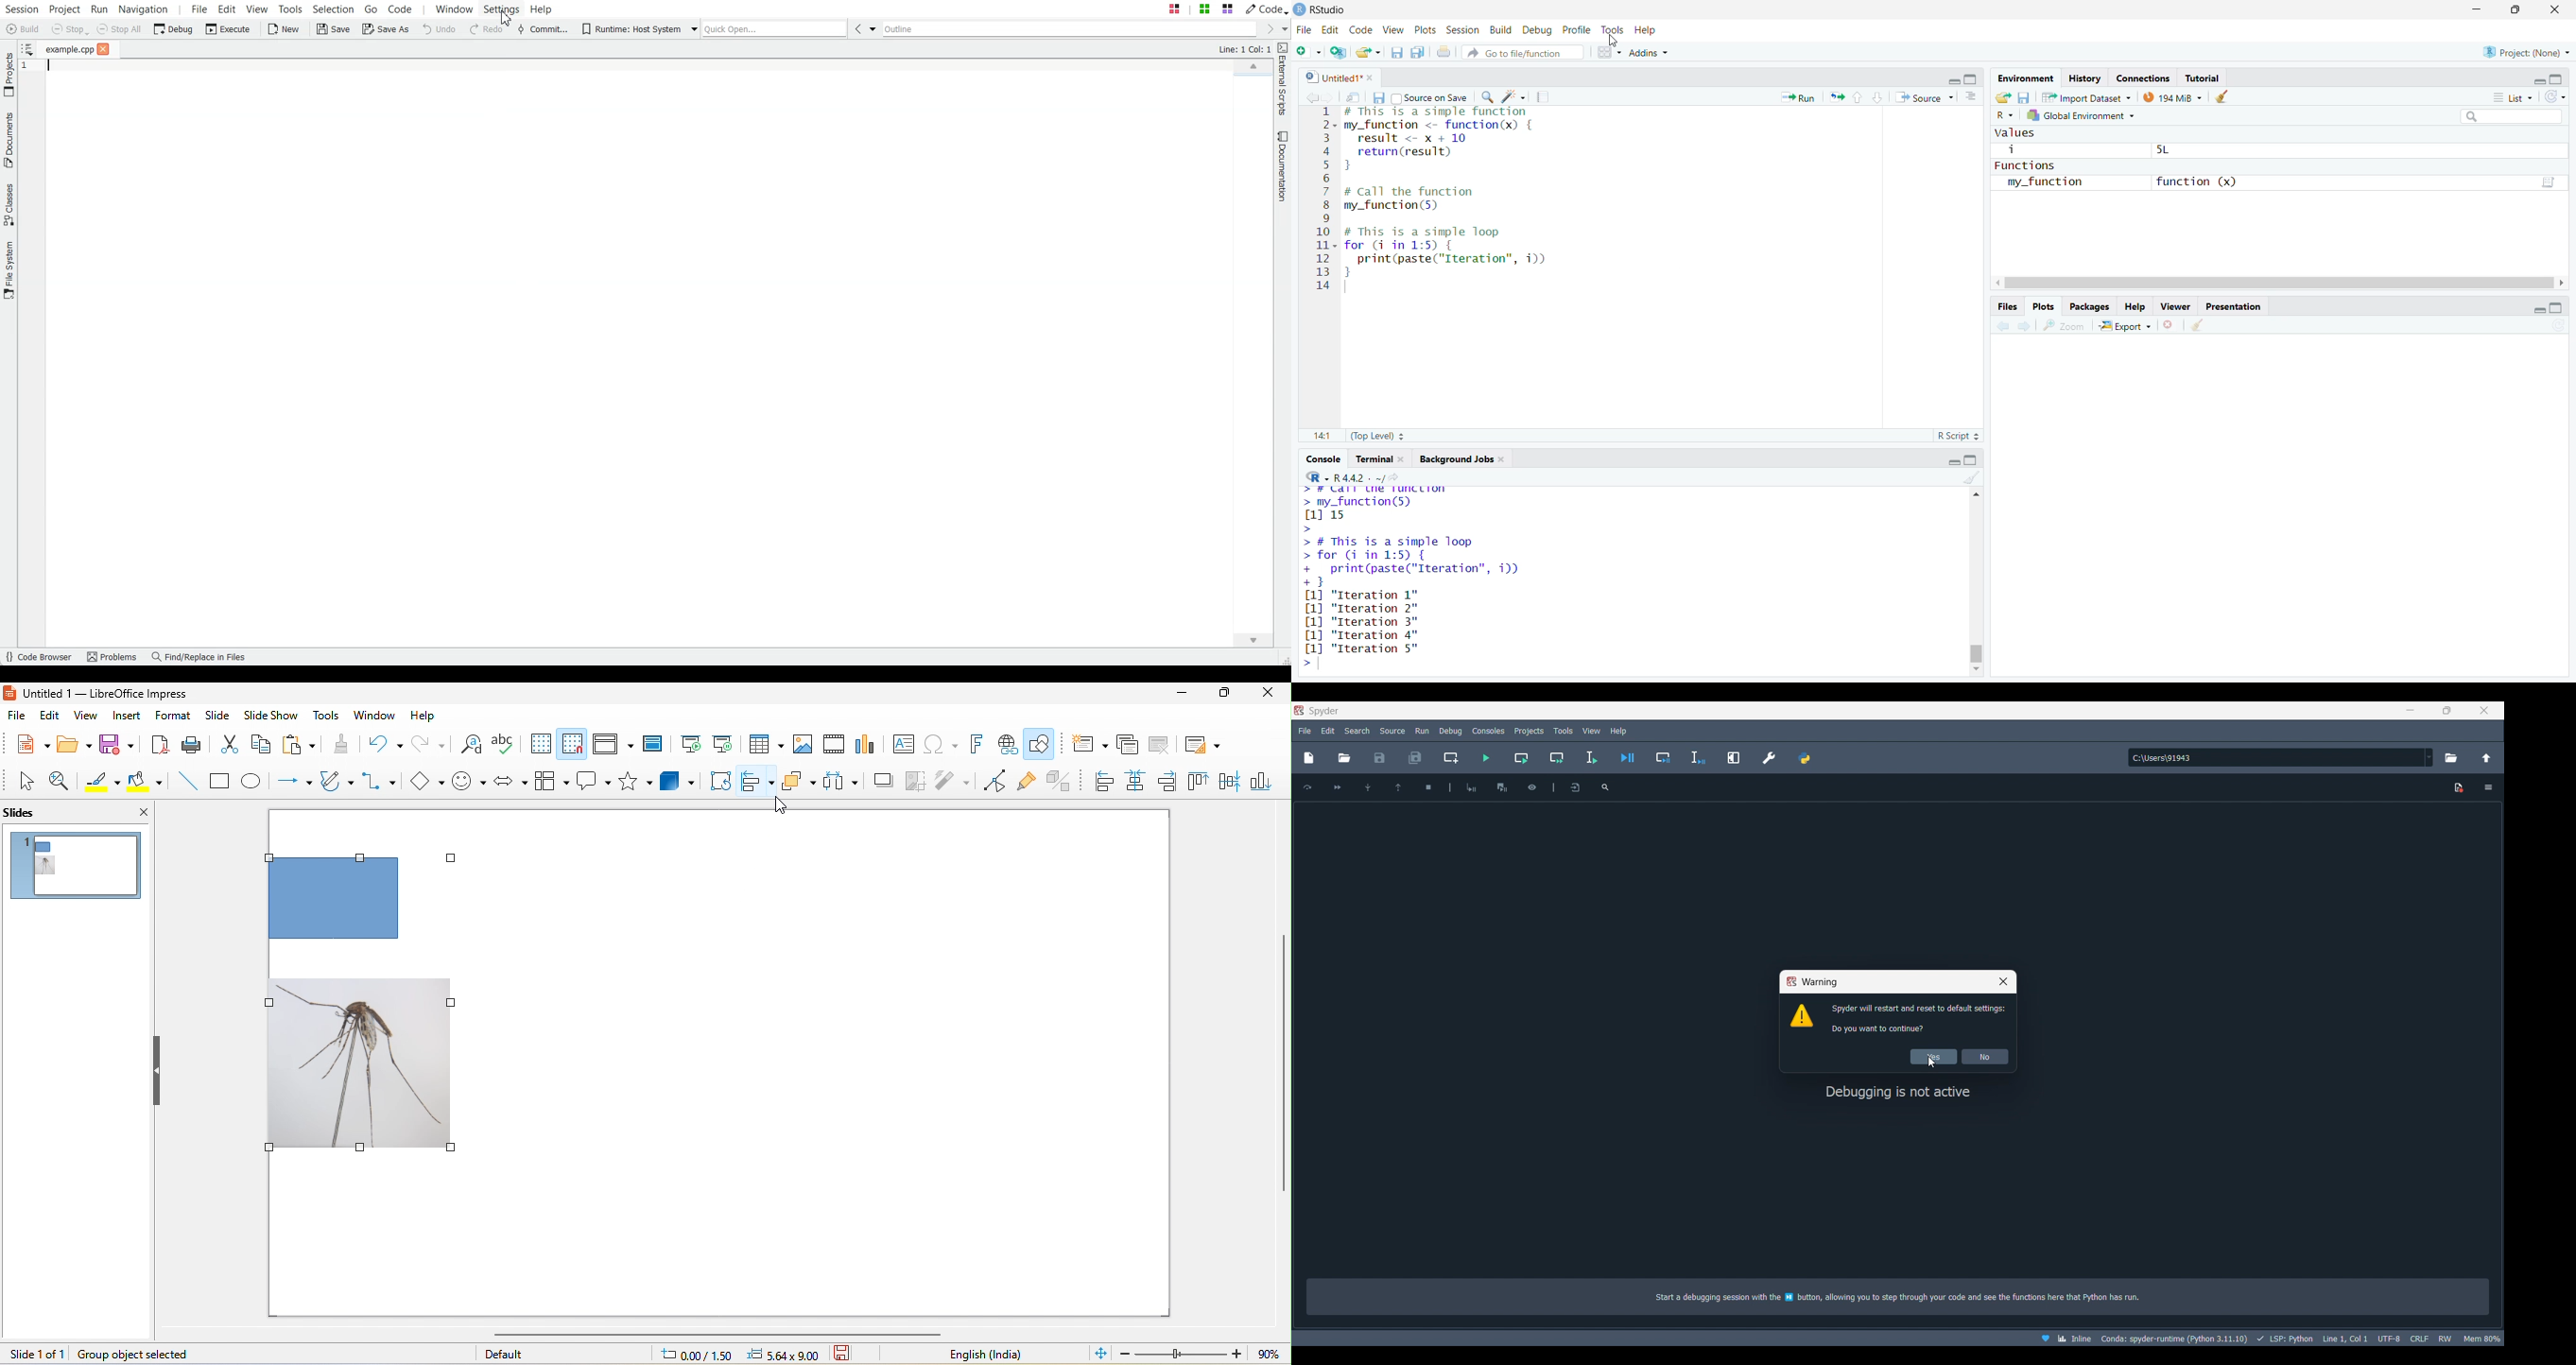 The height and width of the screenshot is (1372, 2576). Describe the element at coordinates (1359, 648) in the screenshot. I see `[1] "Iteration 5"` at that location.